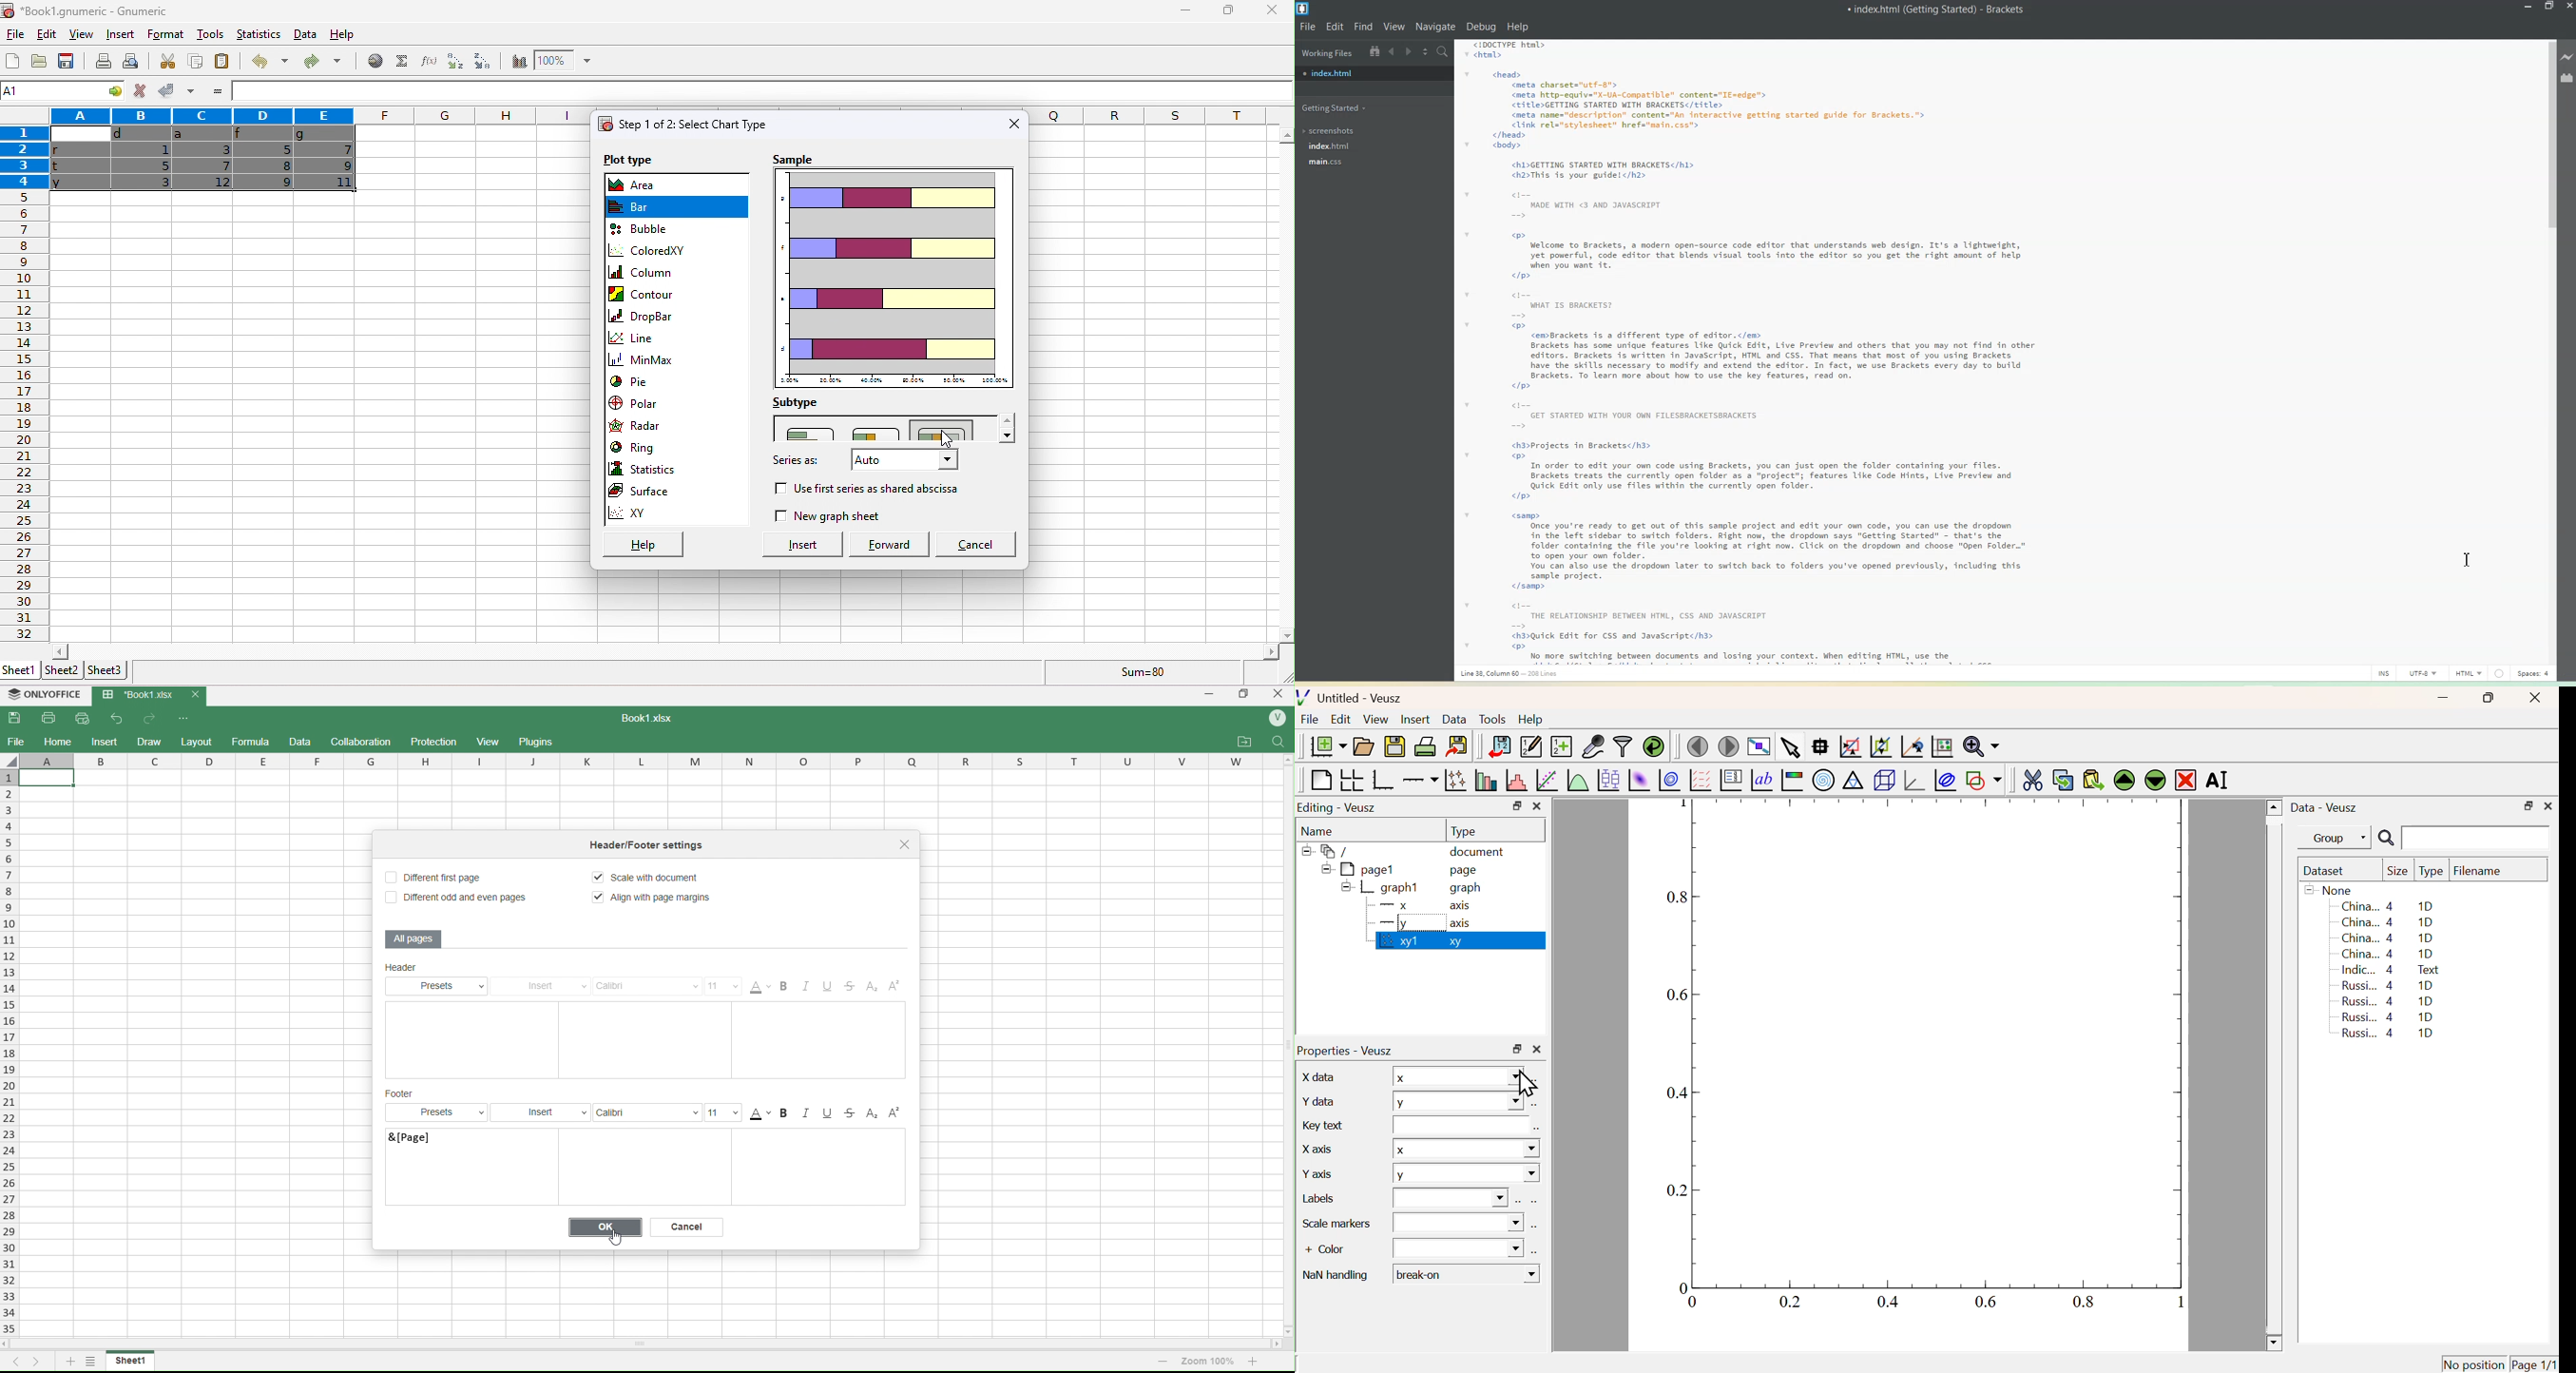  I want to click on X axis, so click(1314, 1147).